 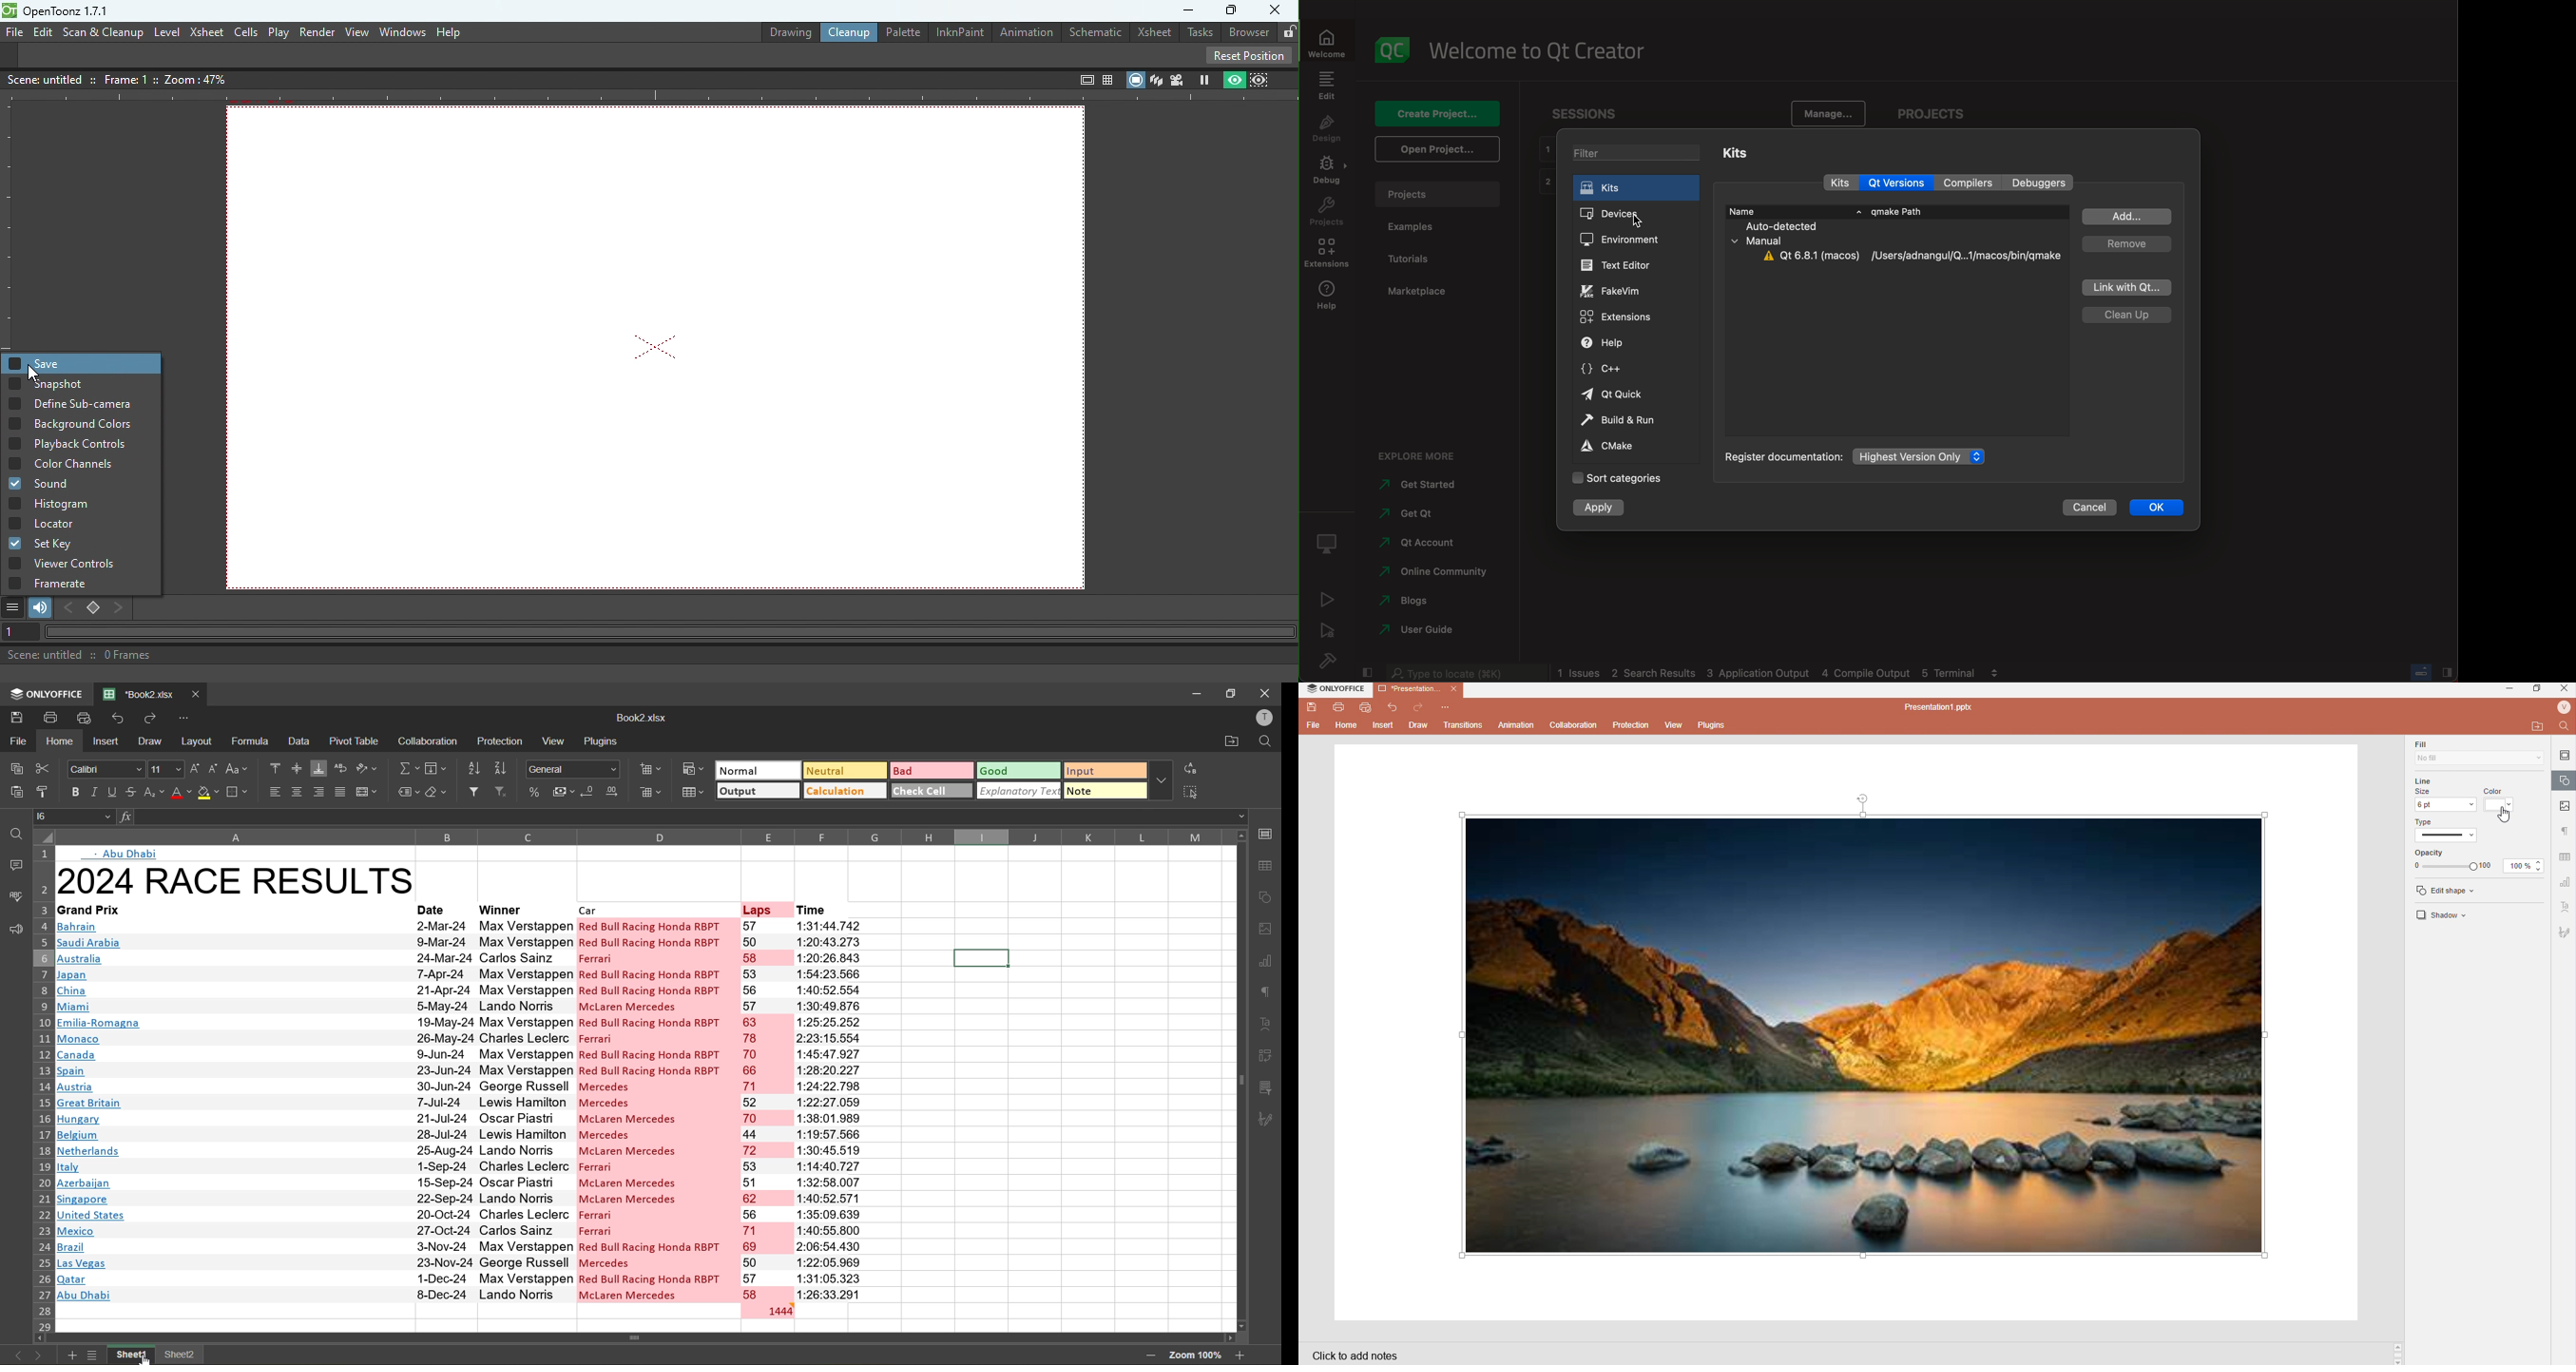 What do you see at coordinates (195, 771) in the screenshot?
I see `increment size` at bounding box center [195, 771].